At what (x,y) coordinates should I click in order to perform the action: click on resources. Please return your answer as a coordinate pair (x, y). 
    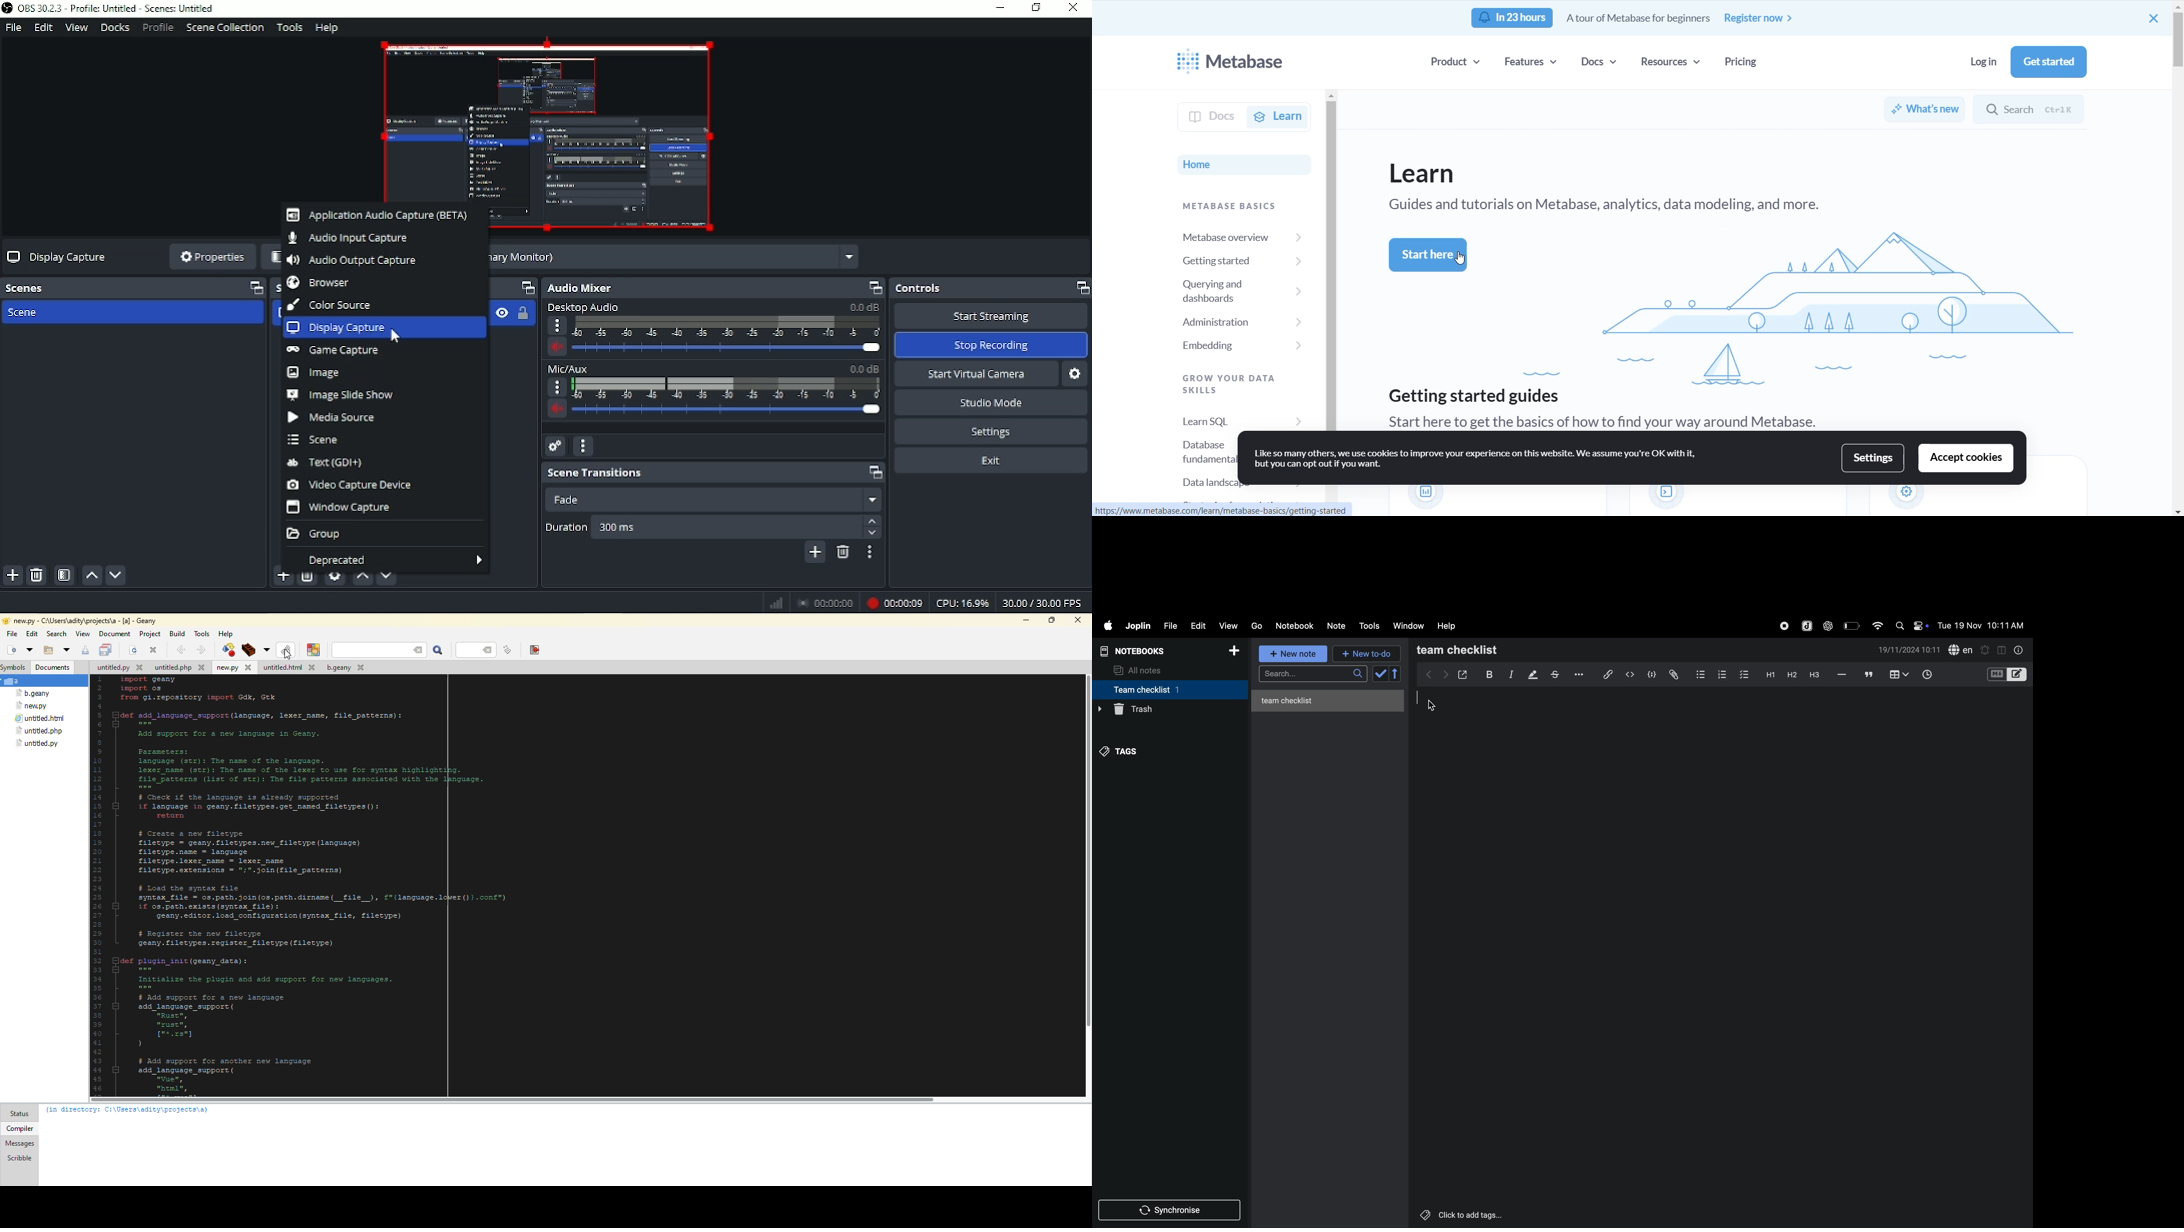
    Looking at the image, I should click on (1672, 63).